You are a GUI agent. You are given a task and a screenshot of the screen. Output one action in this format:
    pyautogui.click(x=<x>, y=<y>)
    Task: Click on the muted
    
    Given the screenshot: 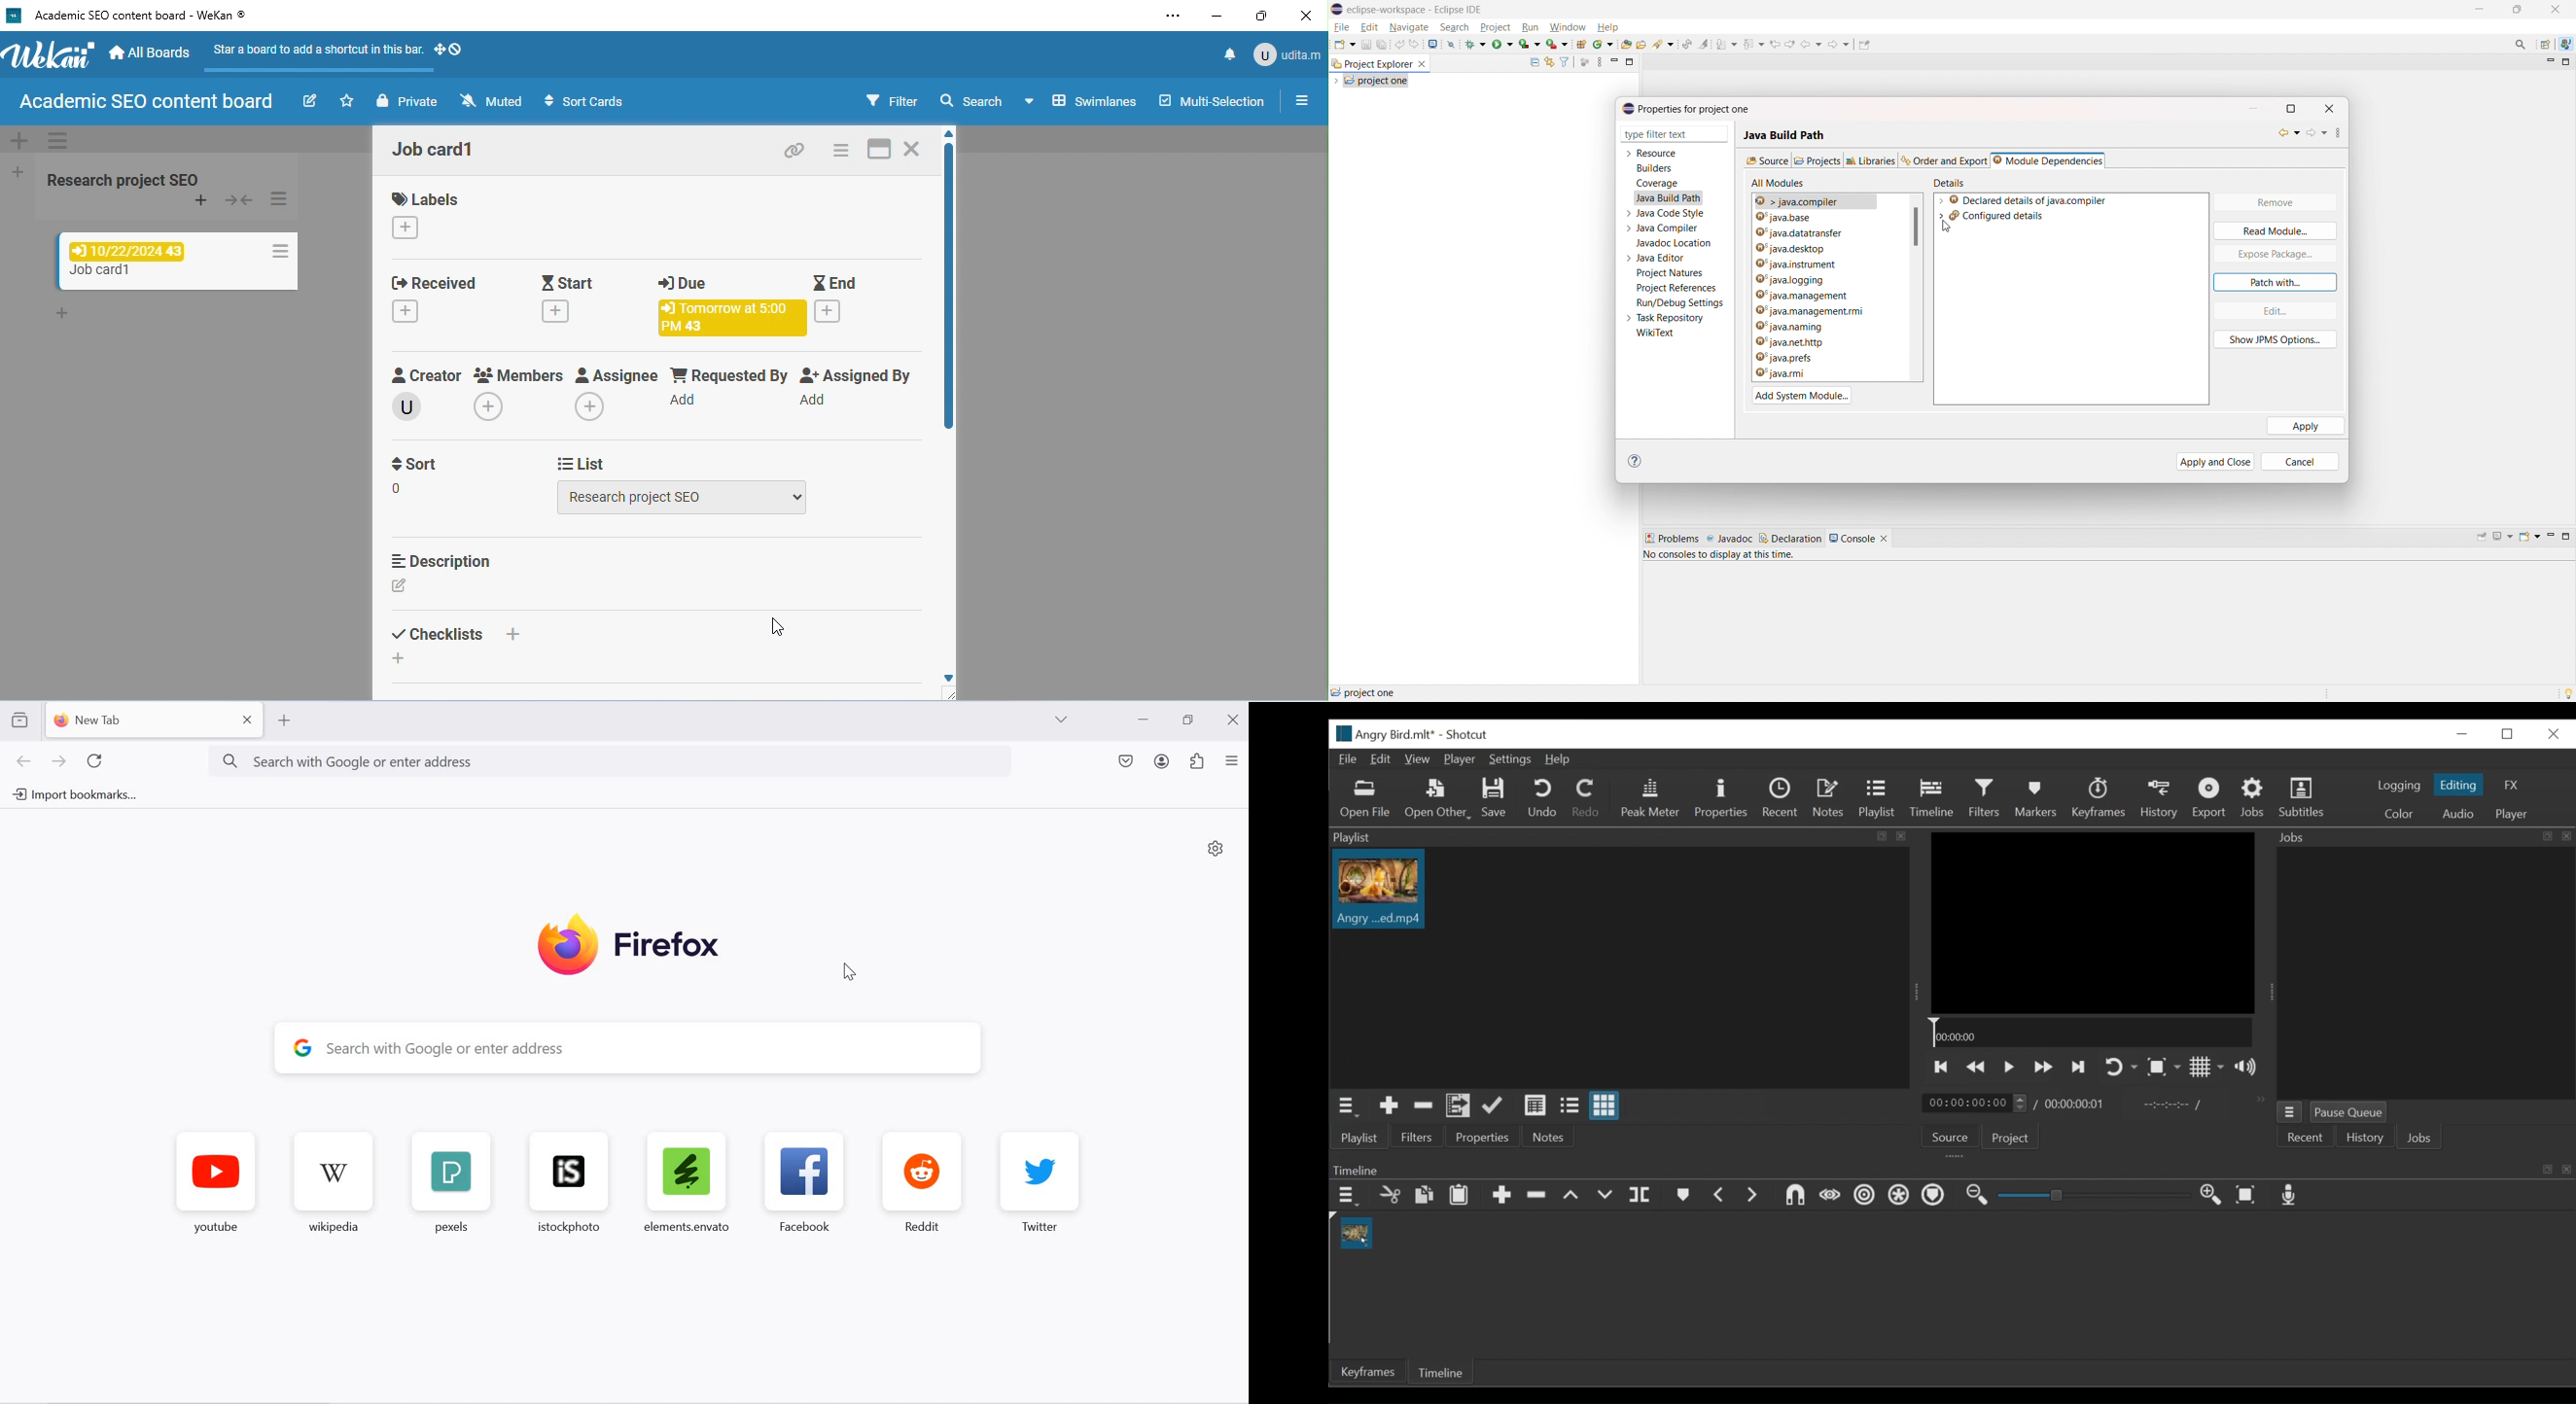 What is the action you would take?
    pyautogui.click(x=493, y=101)
    